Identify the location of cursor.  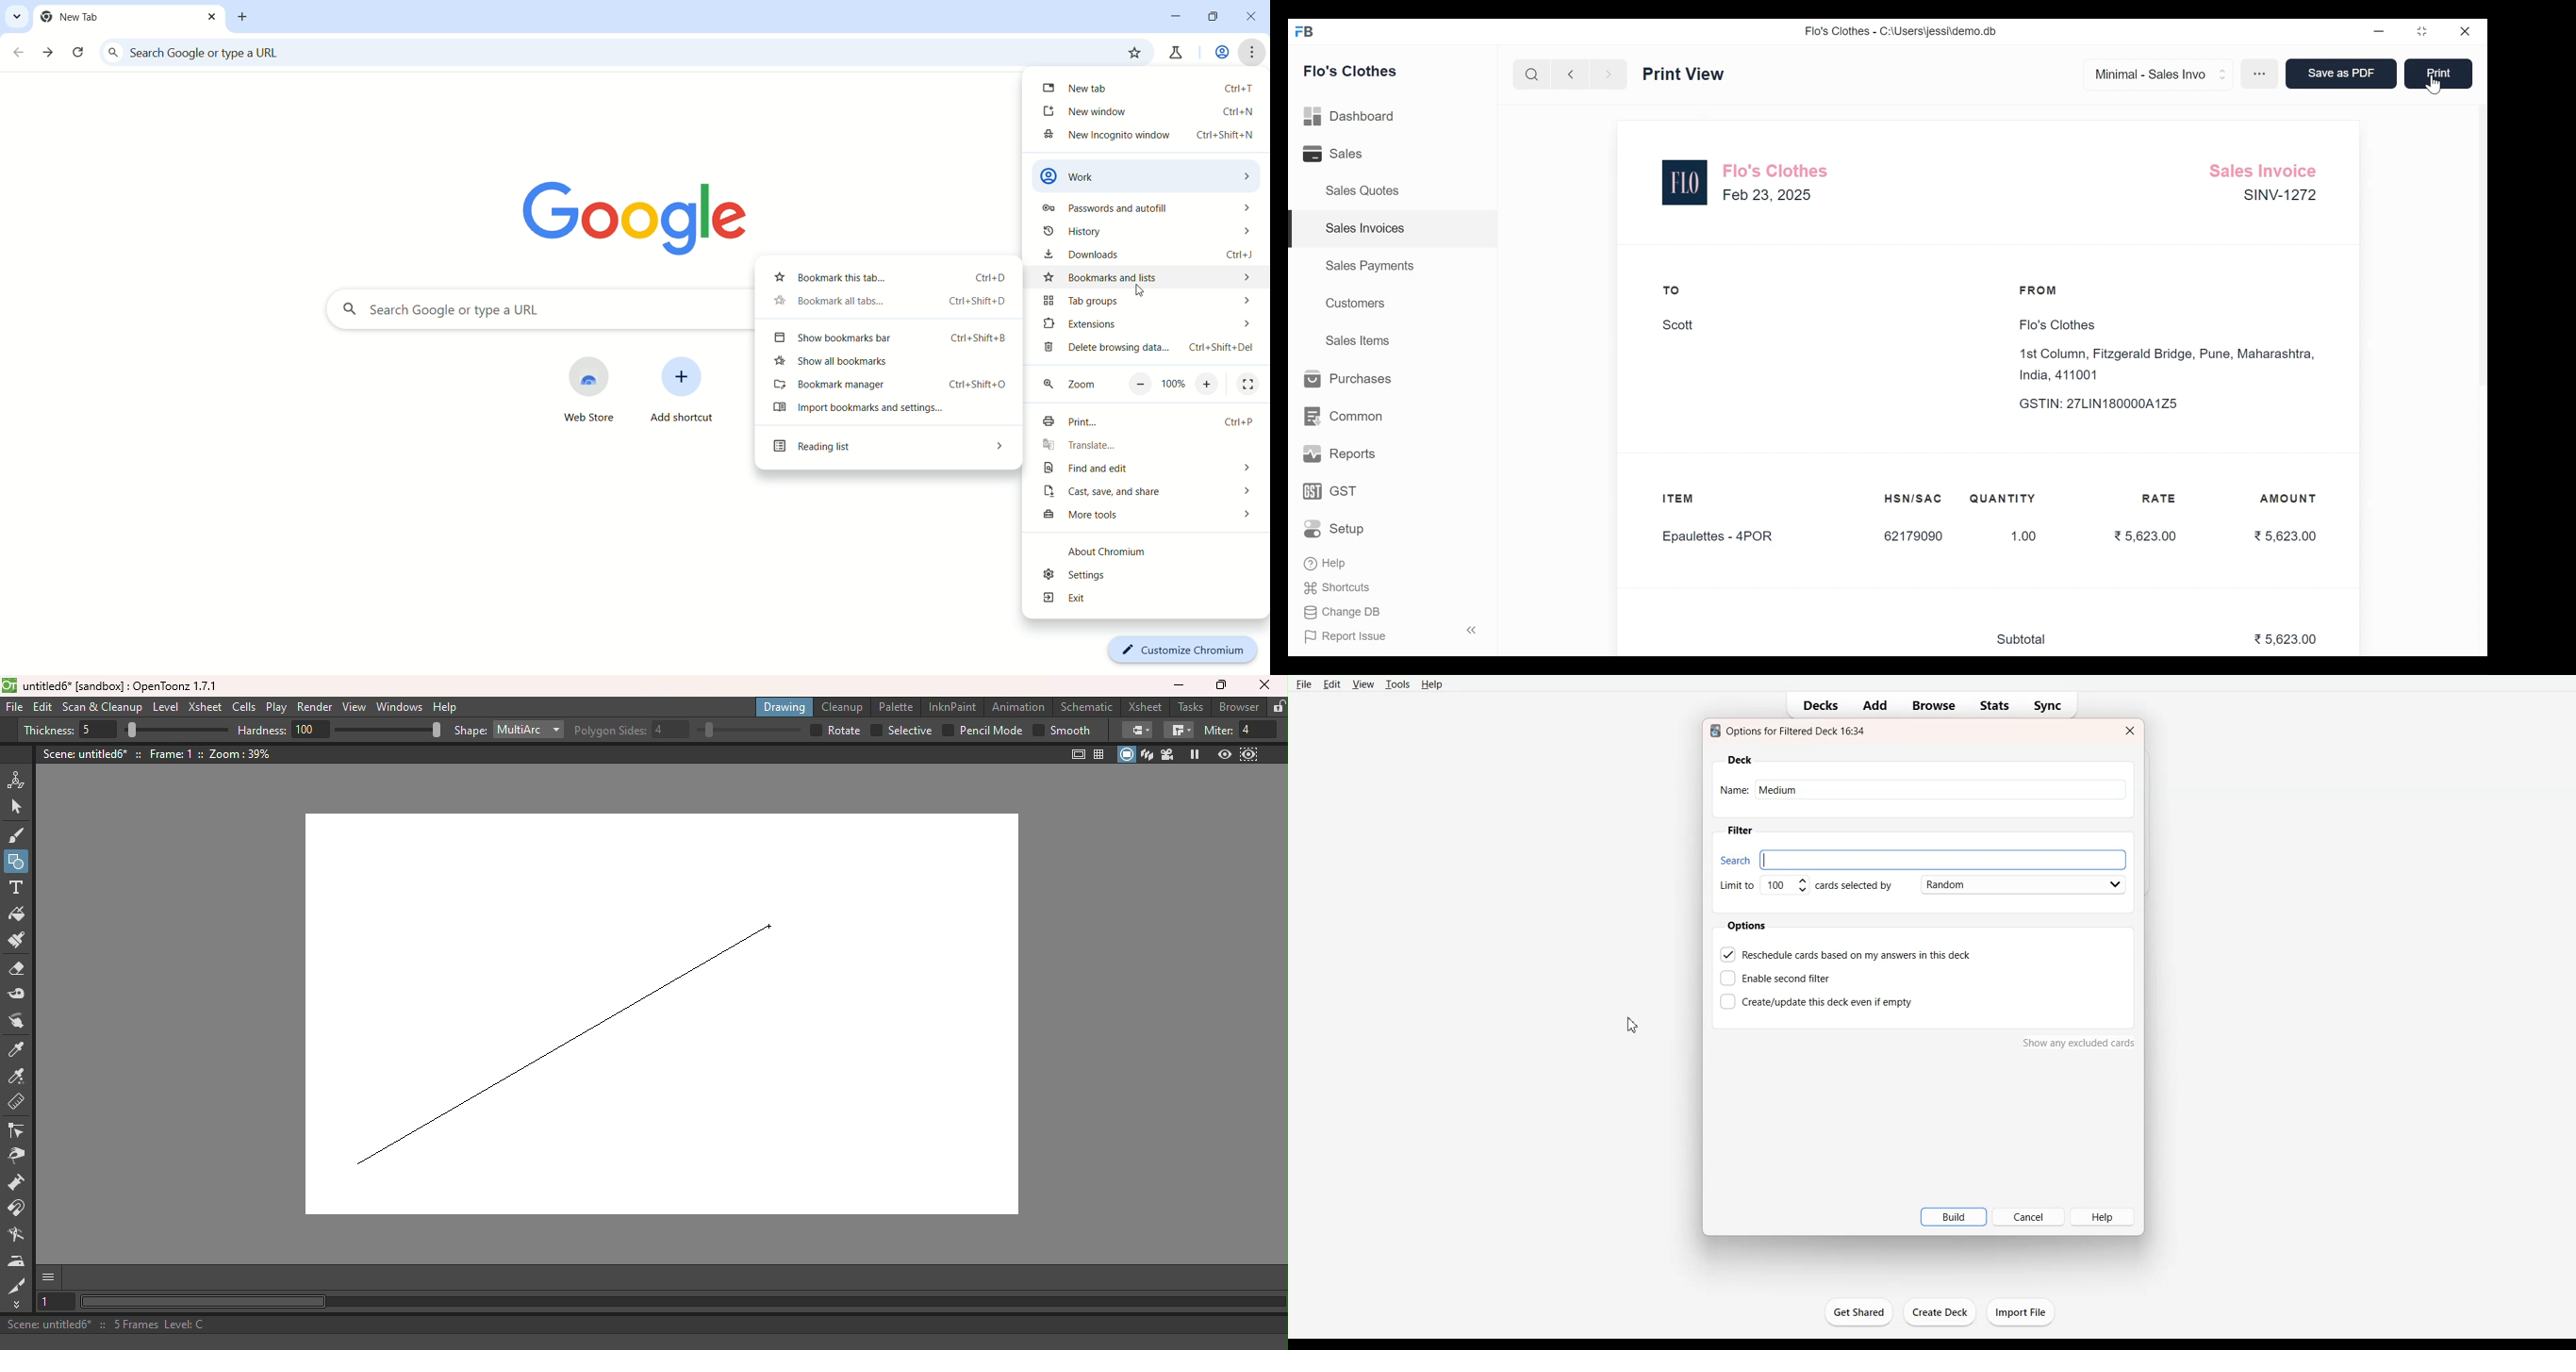
(2436, 86).